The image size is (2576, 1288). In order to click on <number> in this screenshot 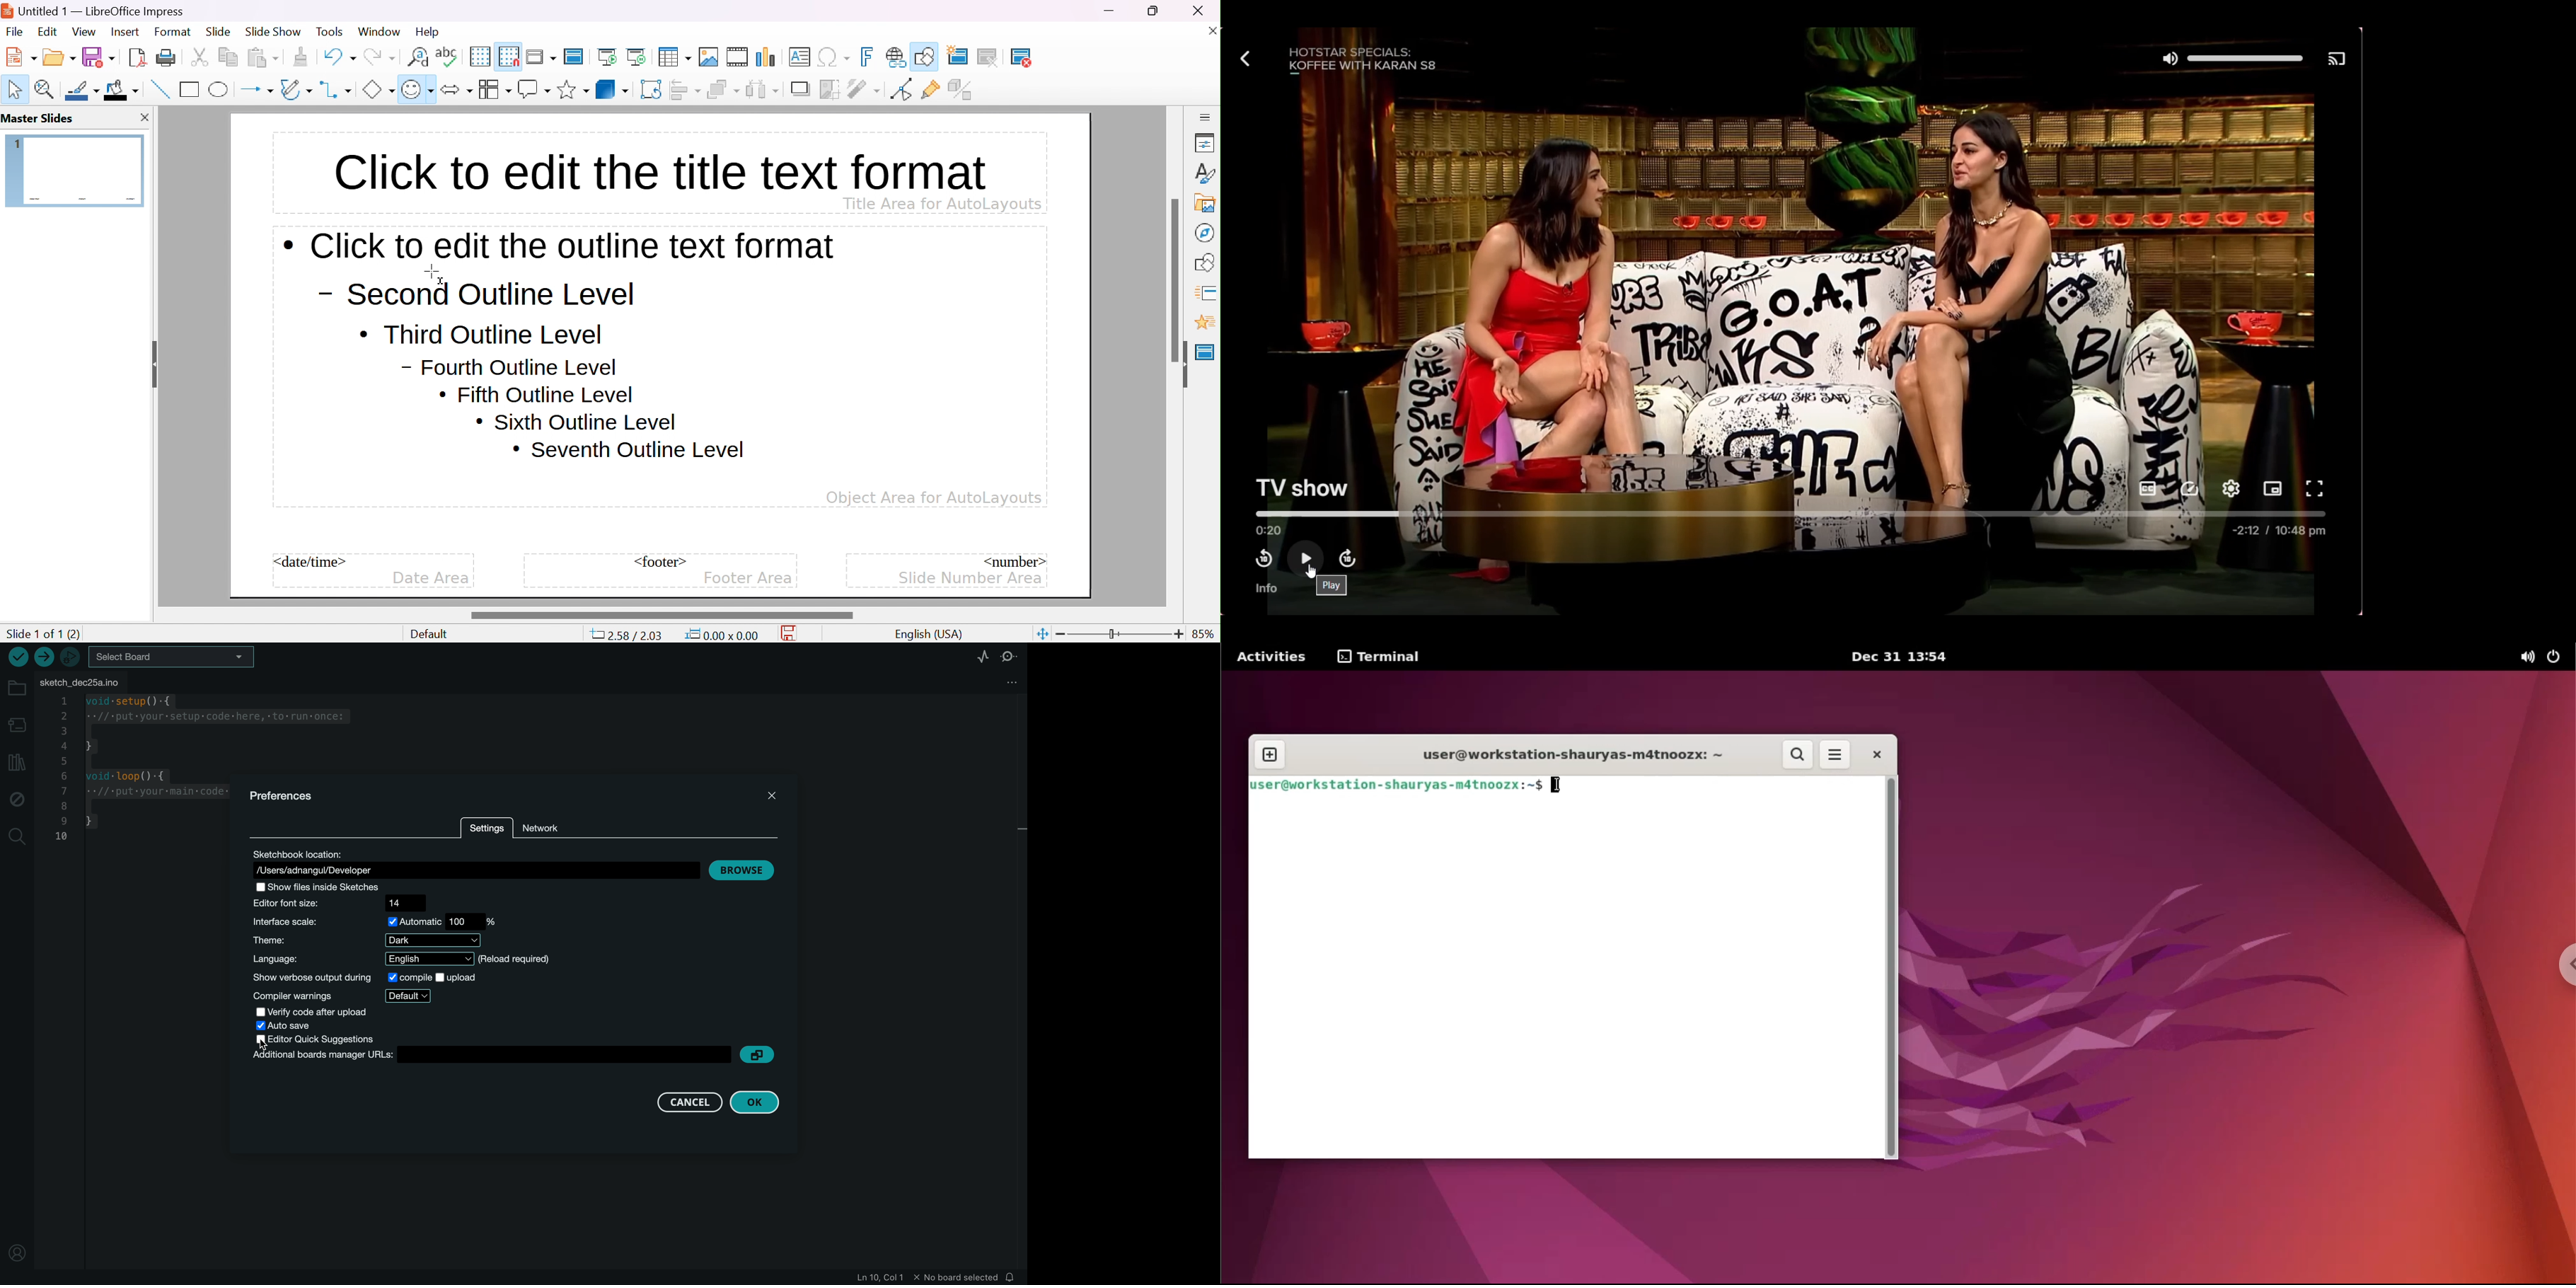, I will do `click(1013, 560)`.